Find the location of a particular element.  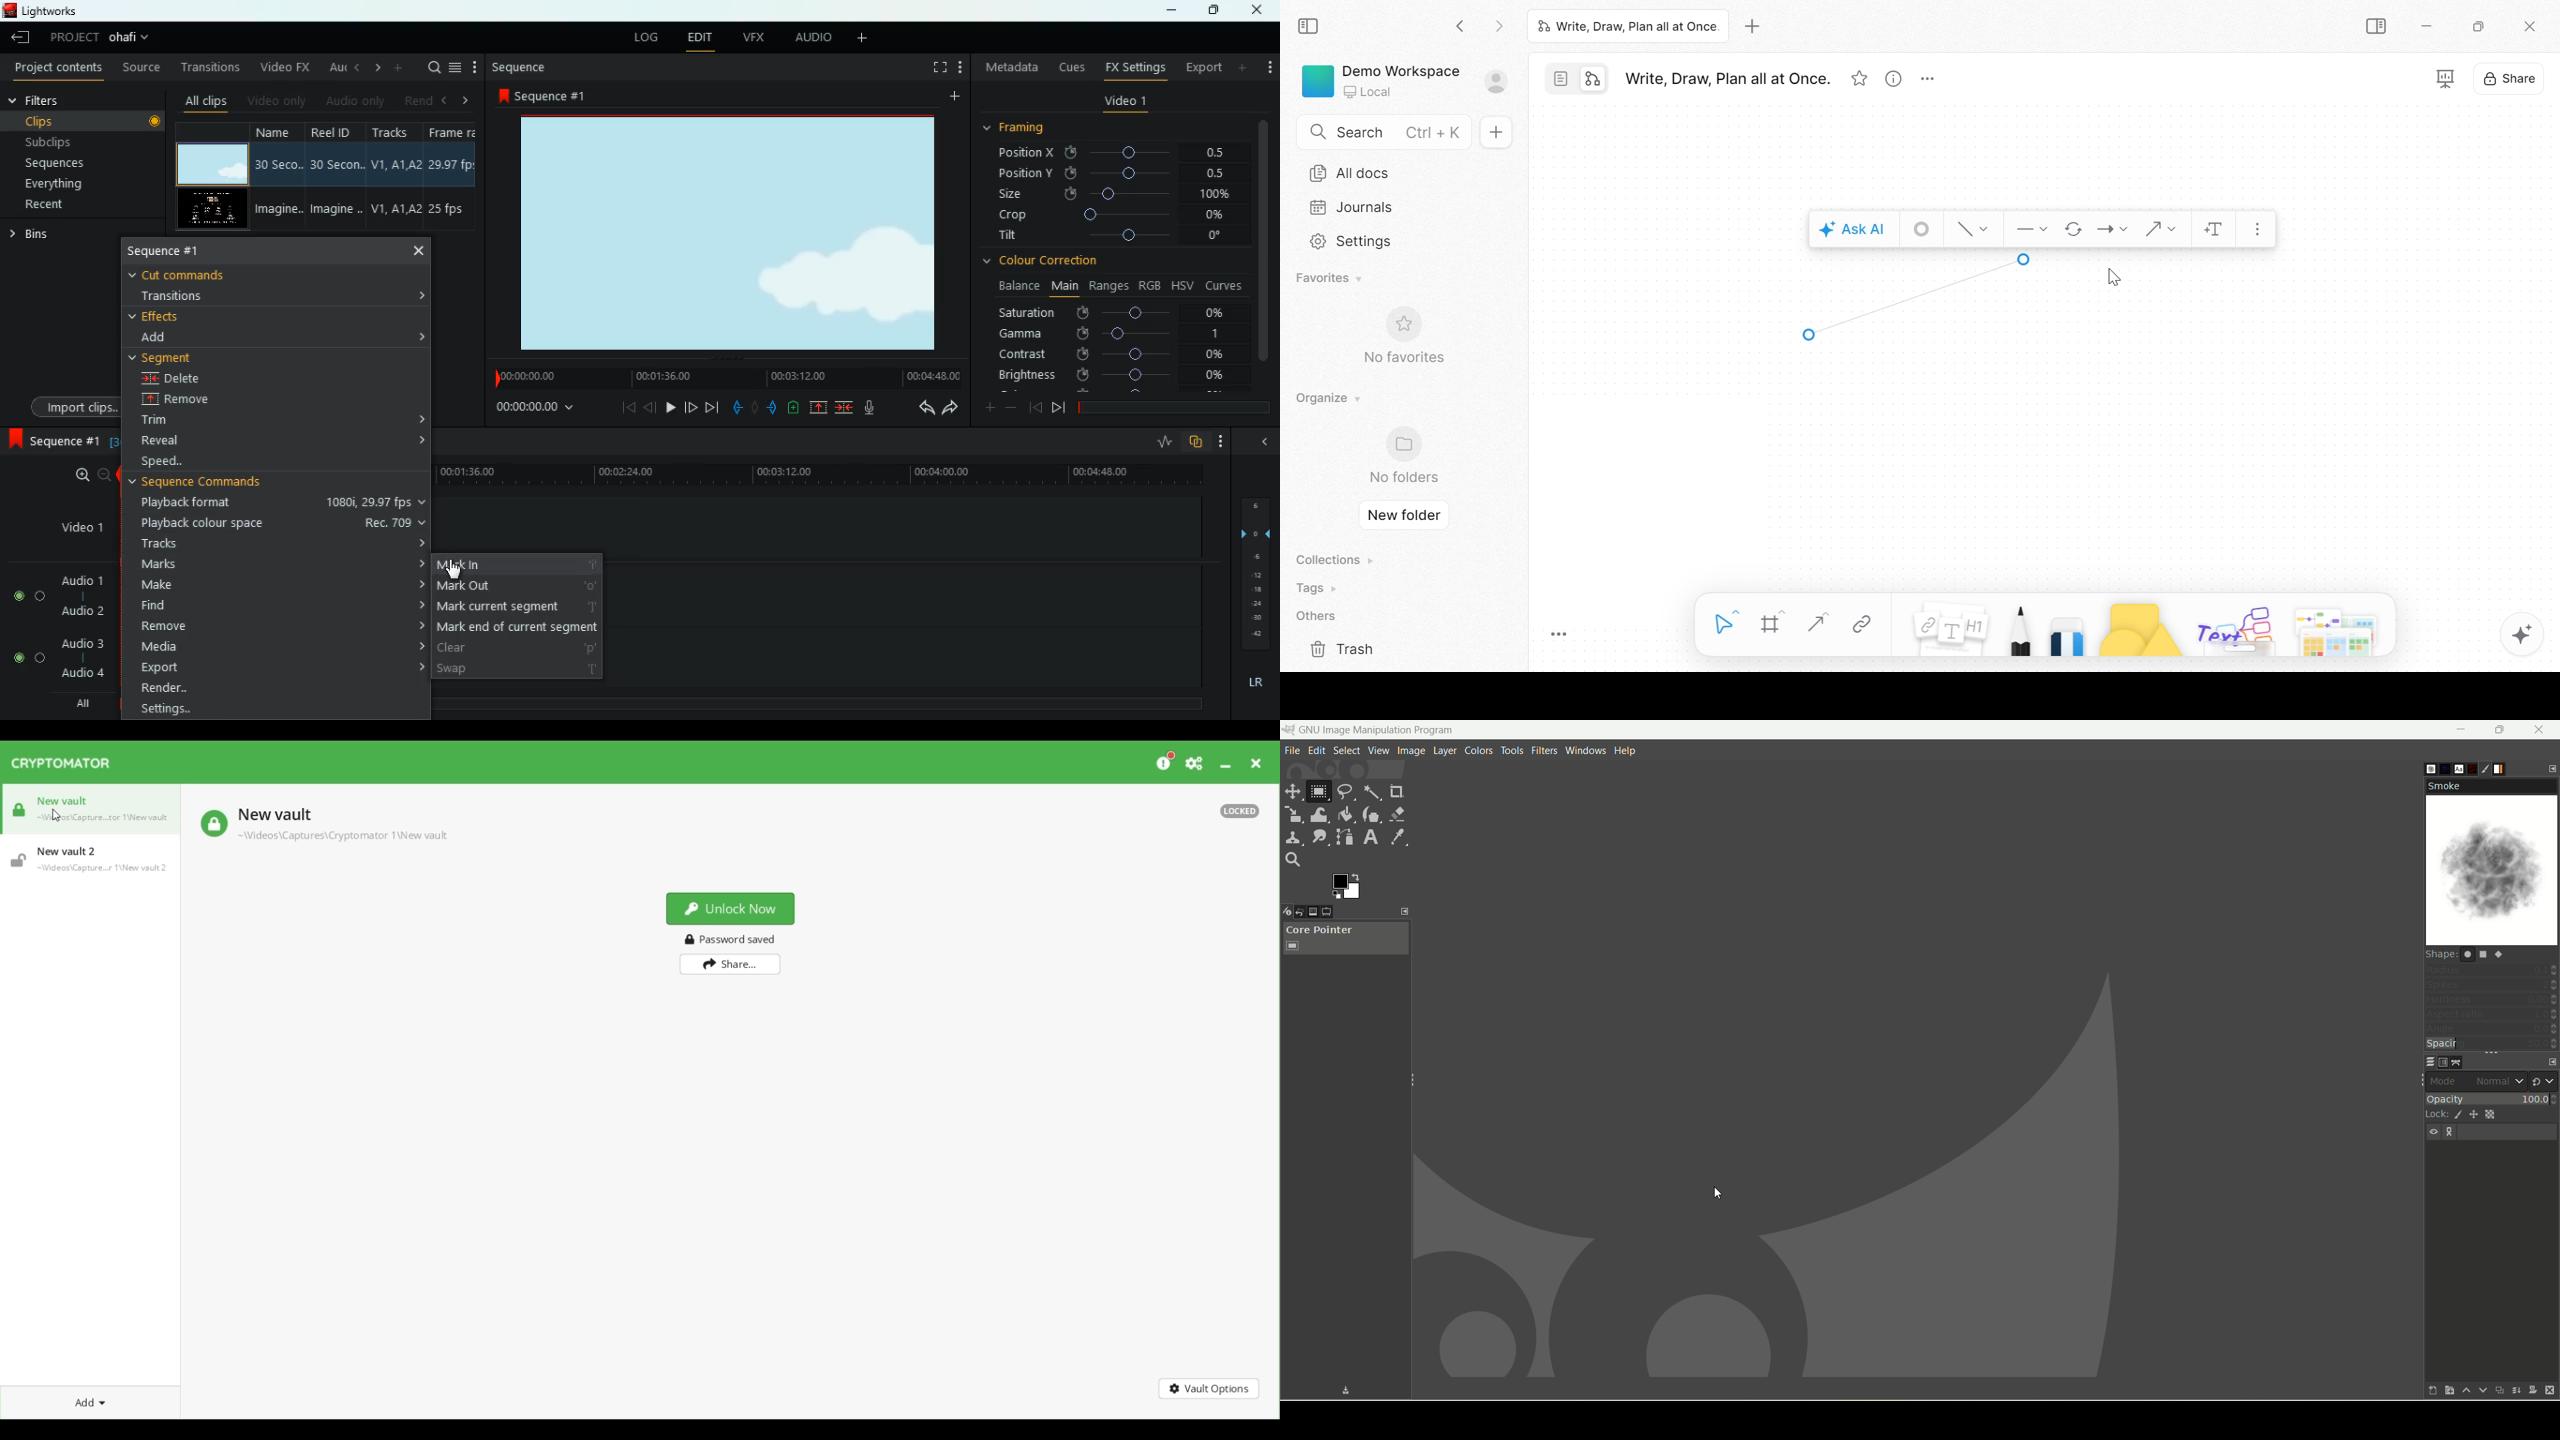

wrap transform is located at coordinates (1319, 815).